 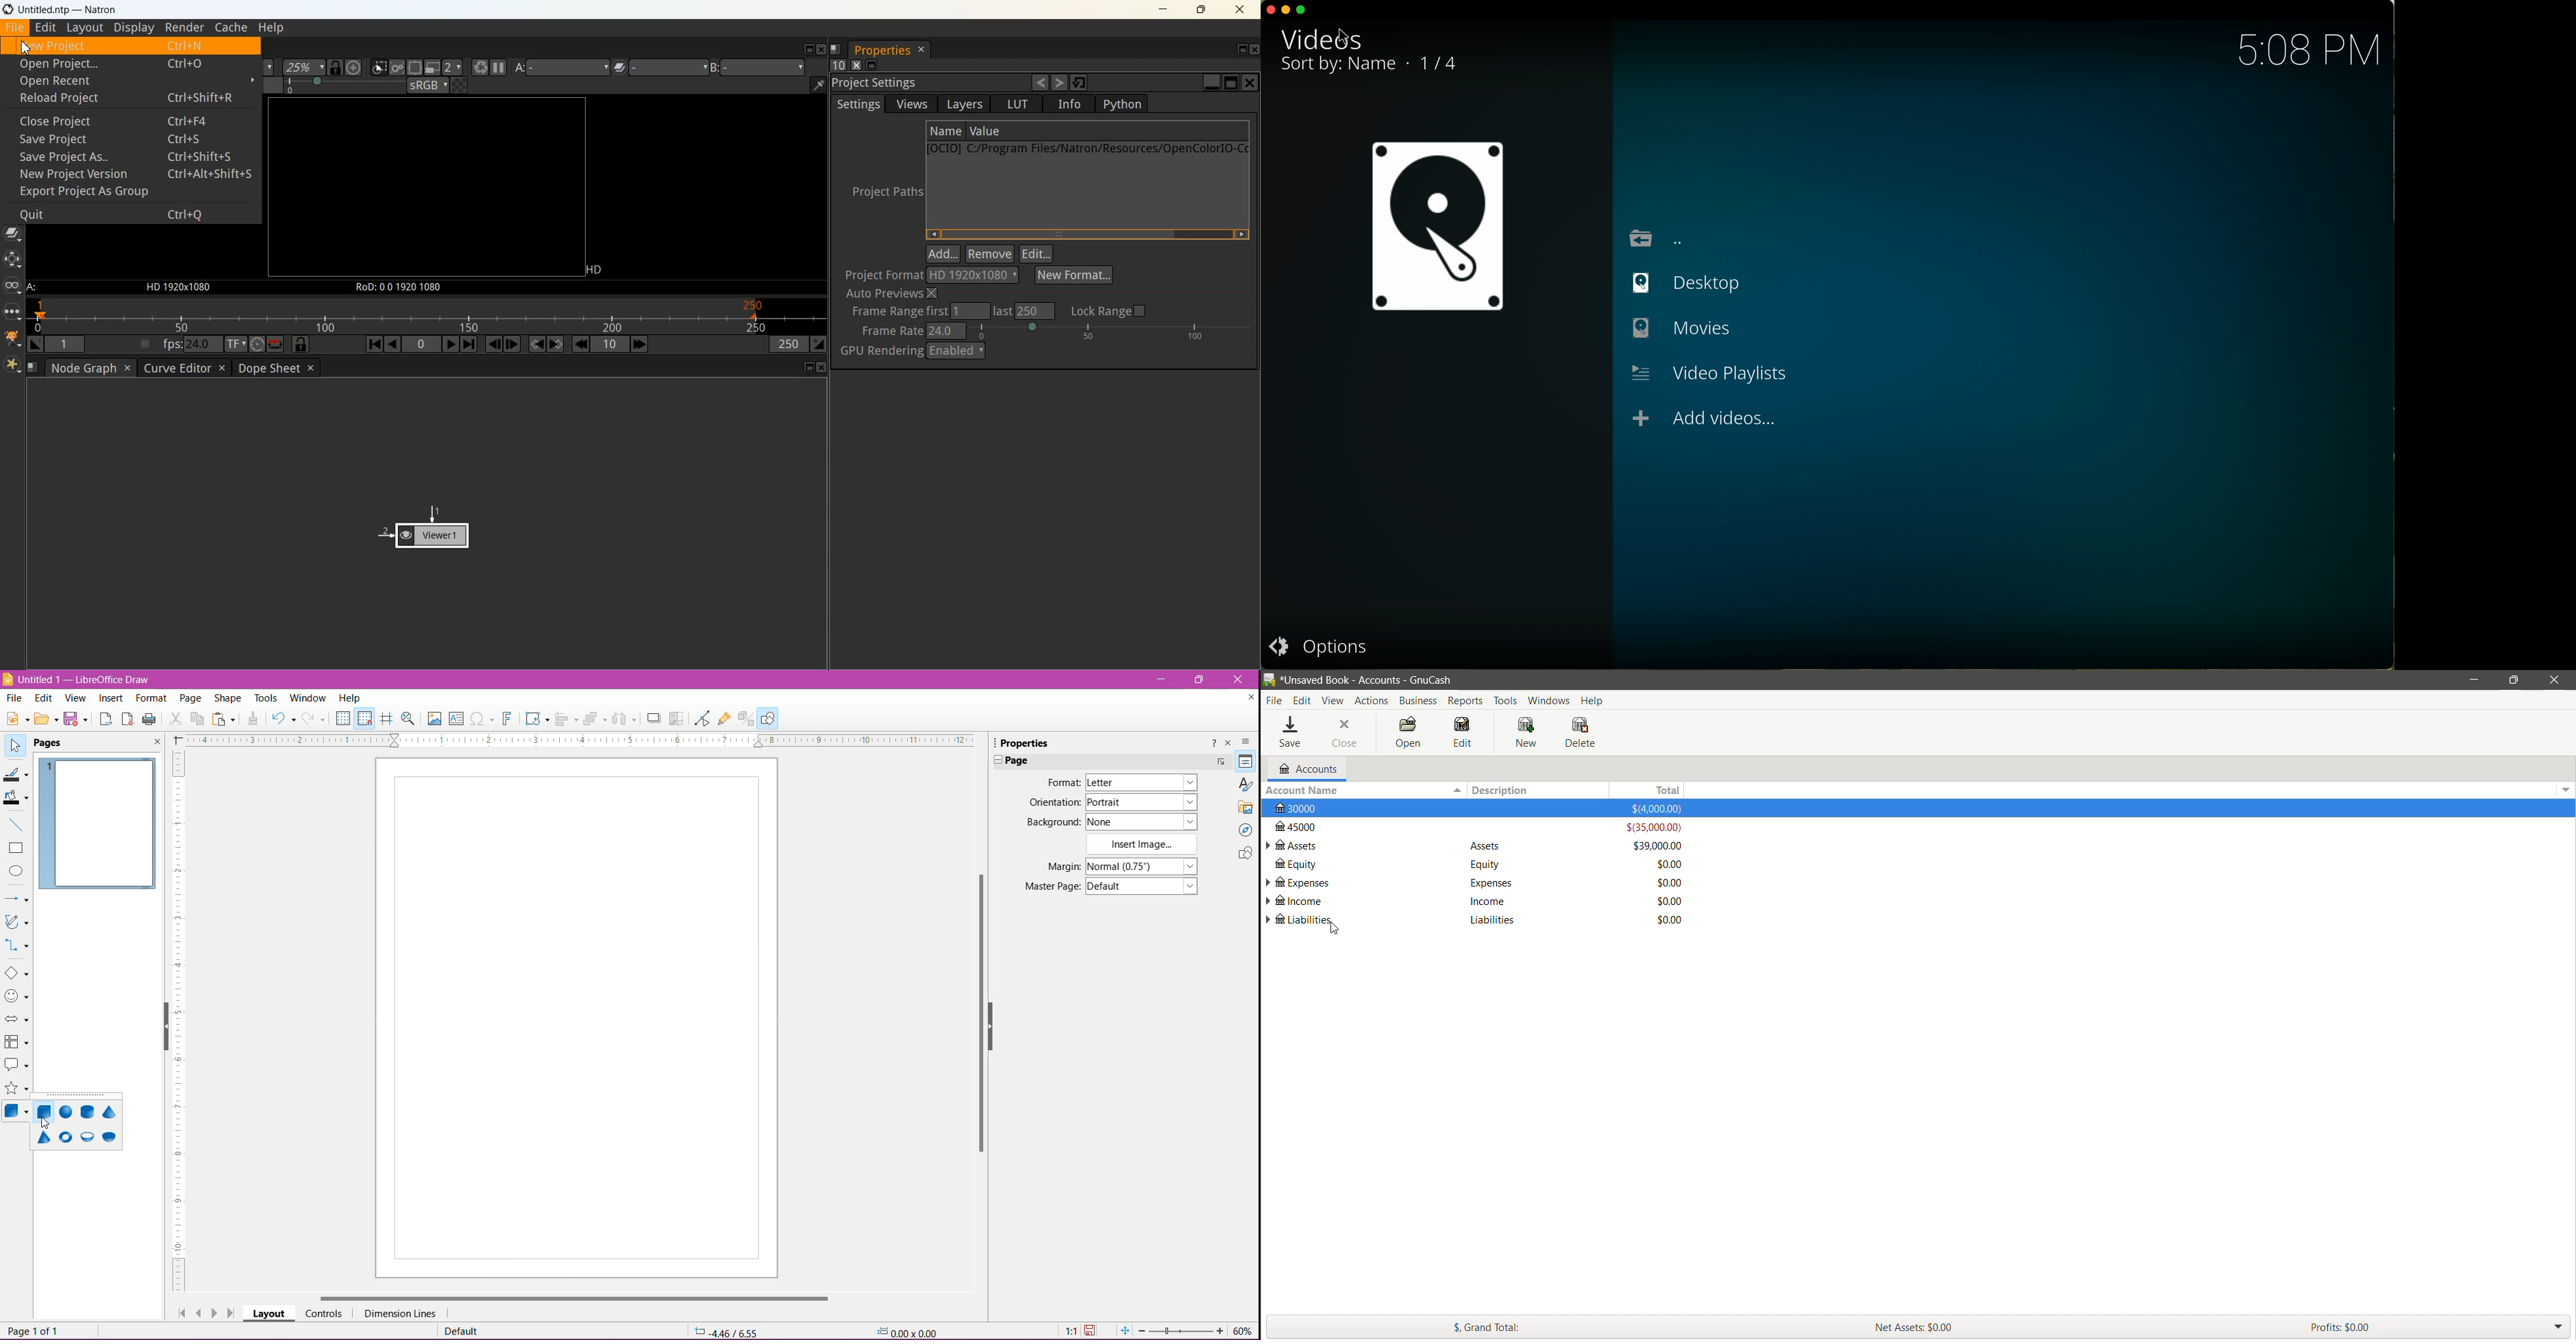 I want to click on Document Title - Application Name, so click(x=78, y=679).